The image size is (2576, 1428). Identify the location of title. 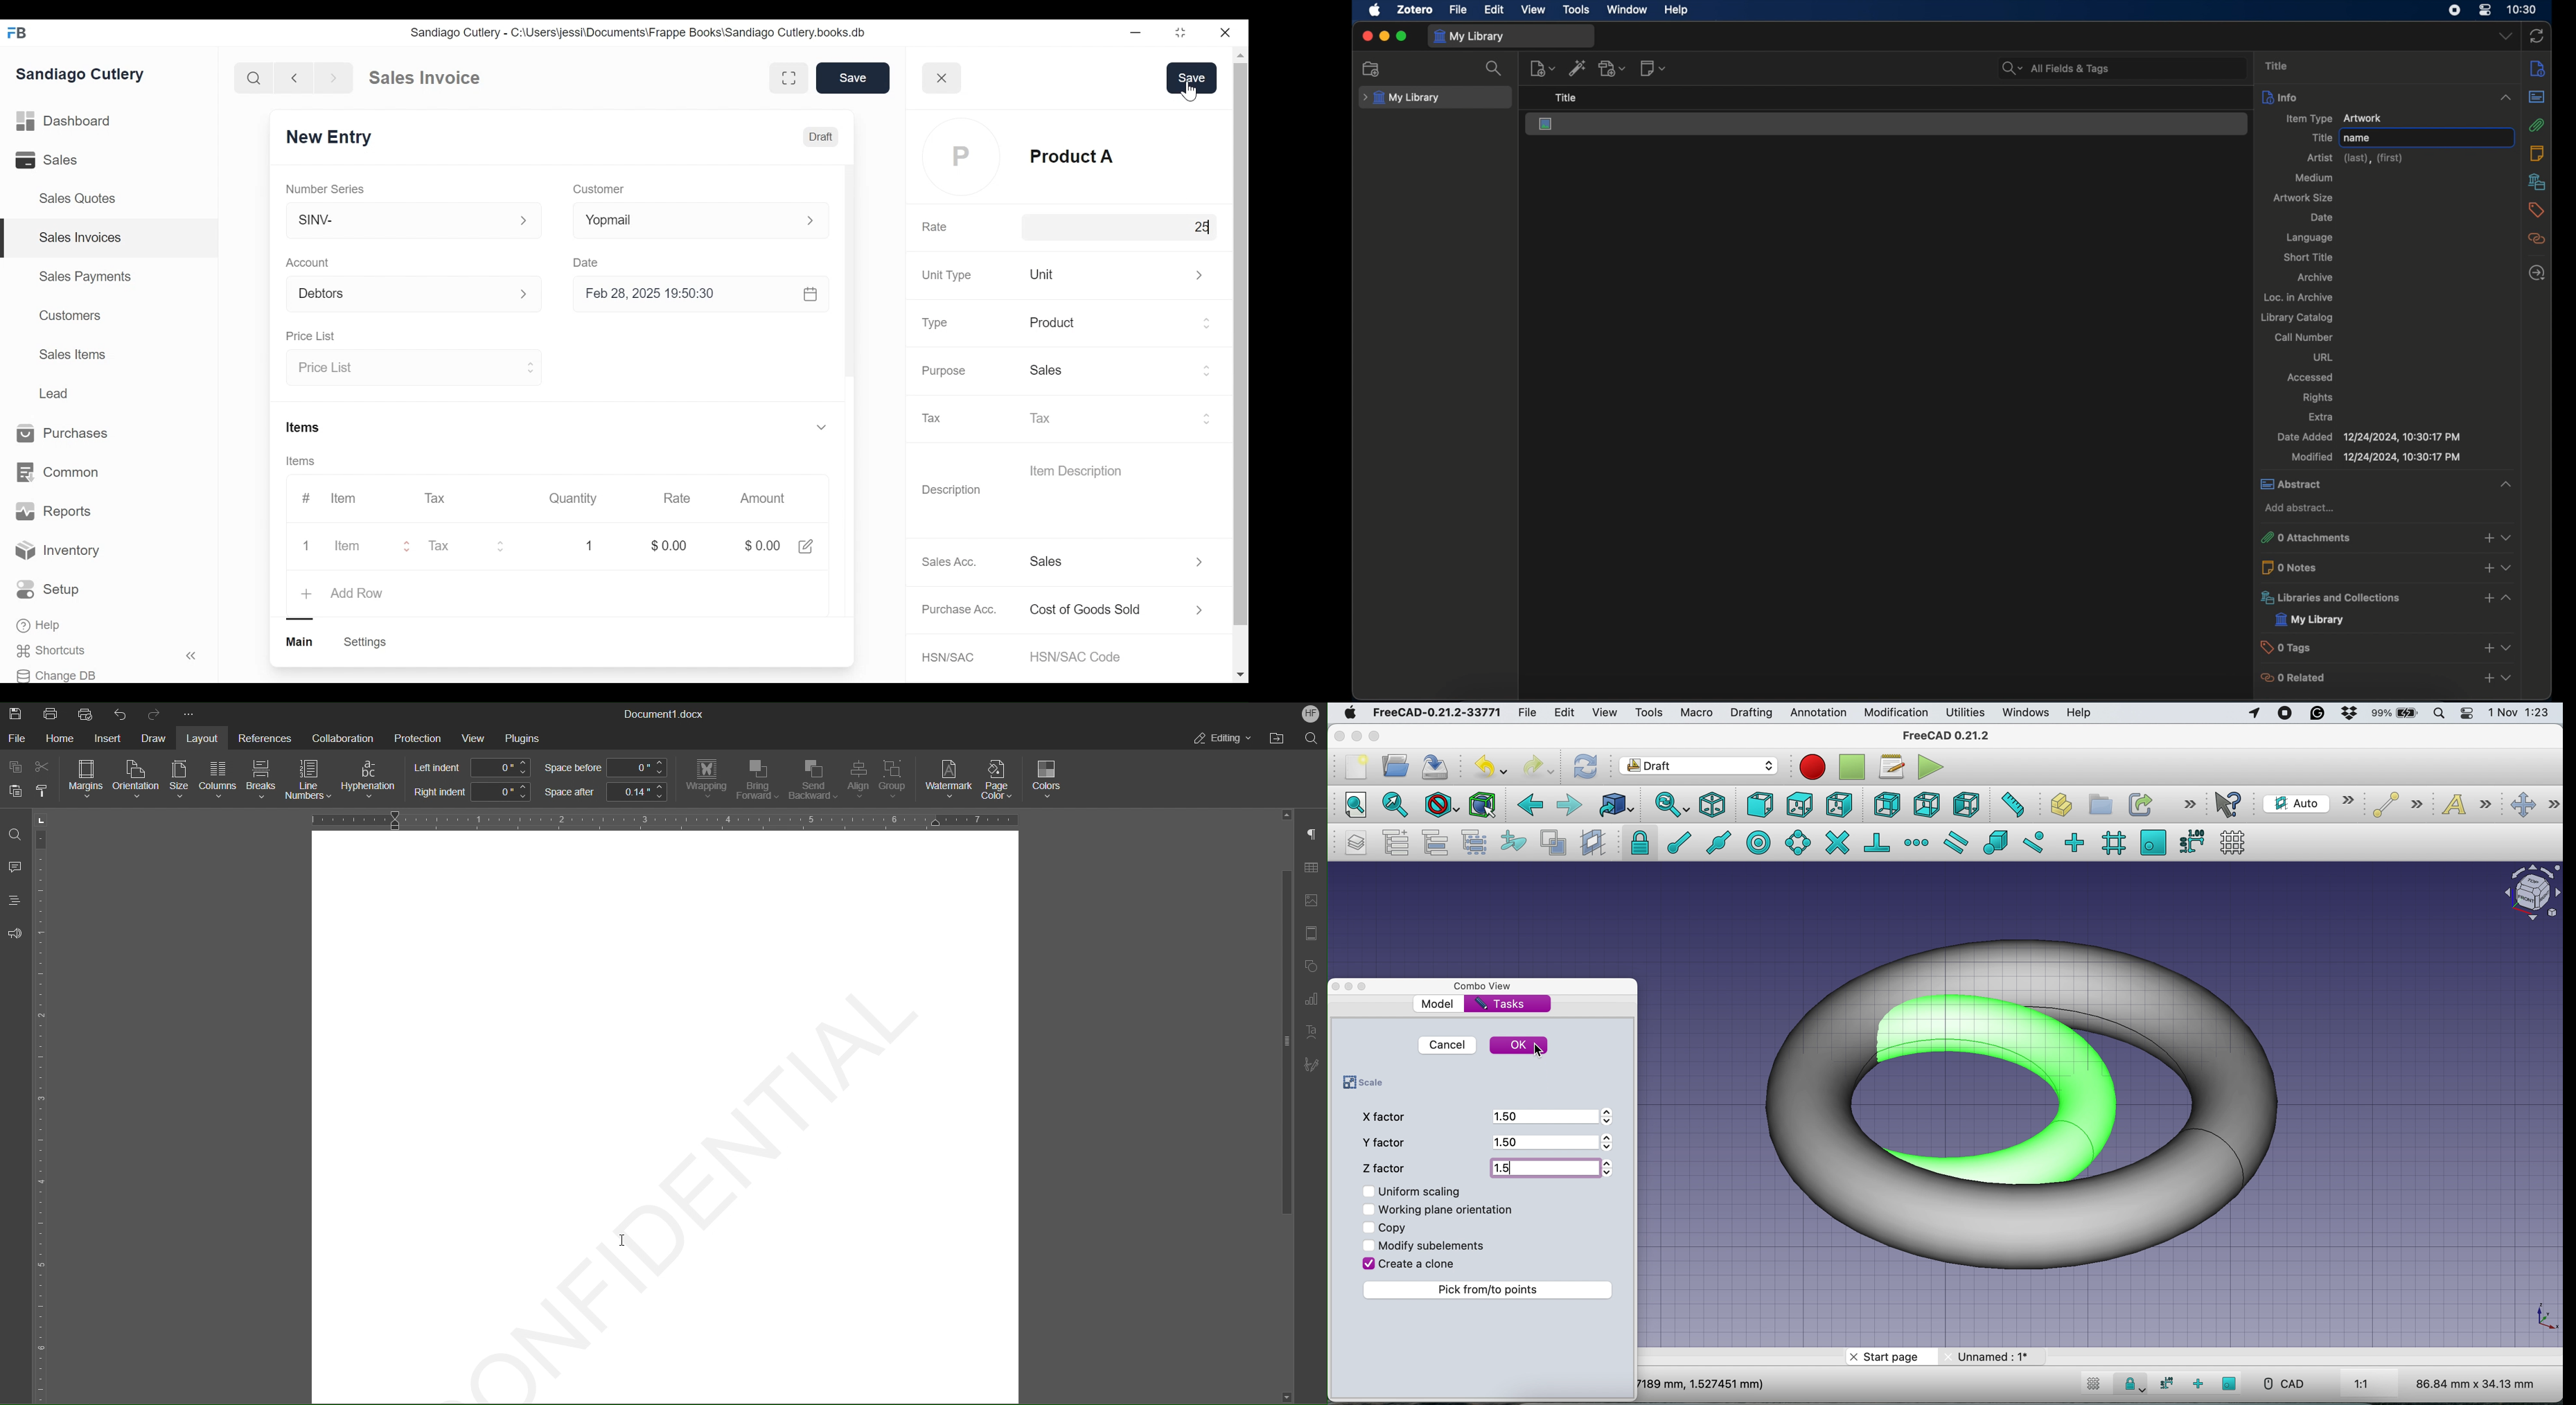
(2322, 138).